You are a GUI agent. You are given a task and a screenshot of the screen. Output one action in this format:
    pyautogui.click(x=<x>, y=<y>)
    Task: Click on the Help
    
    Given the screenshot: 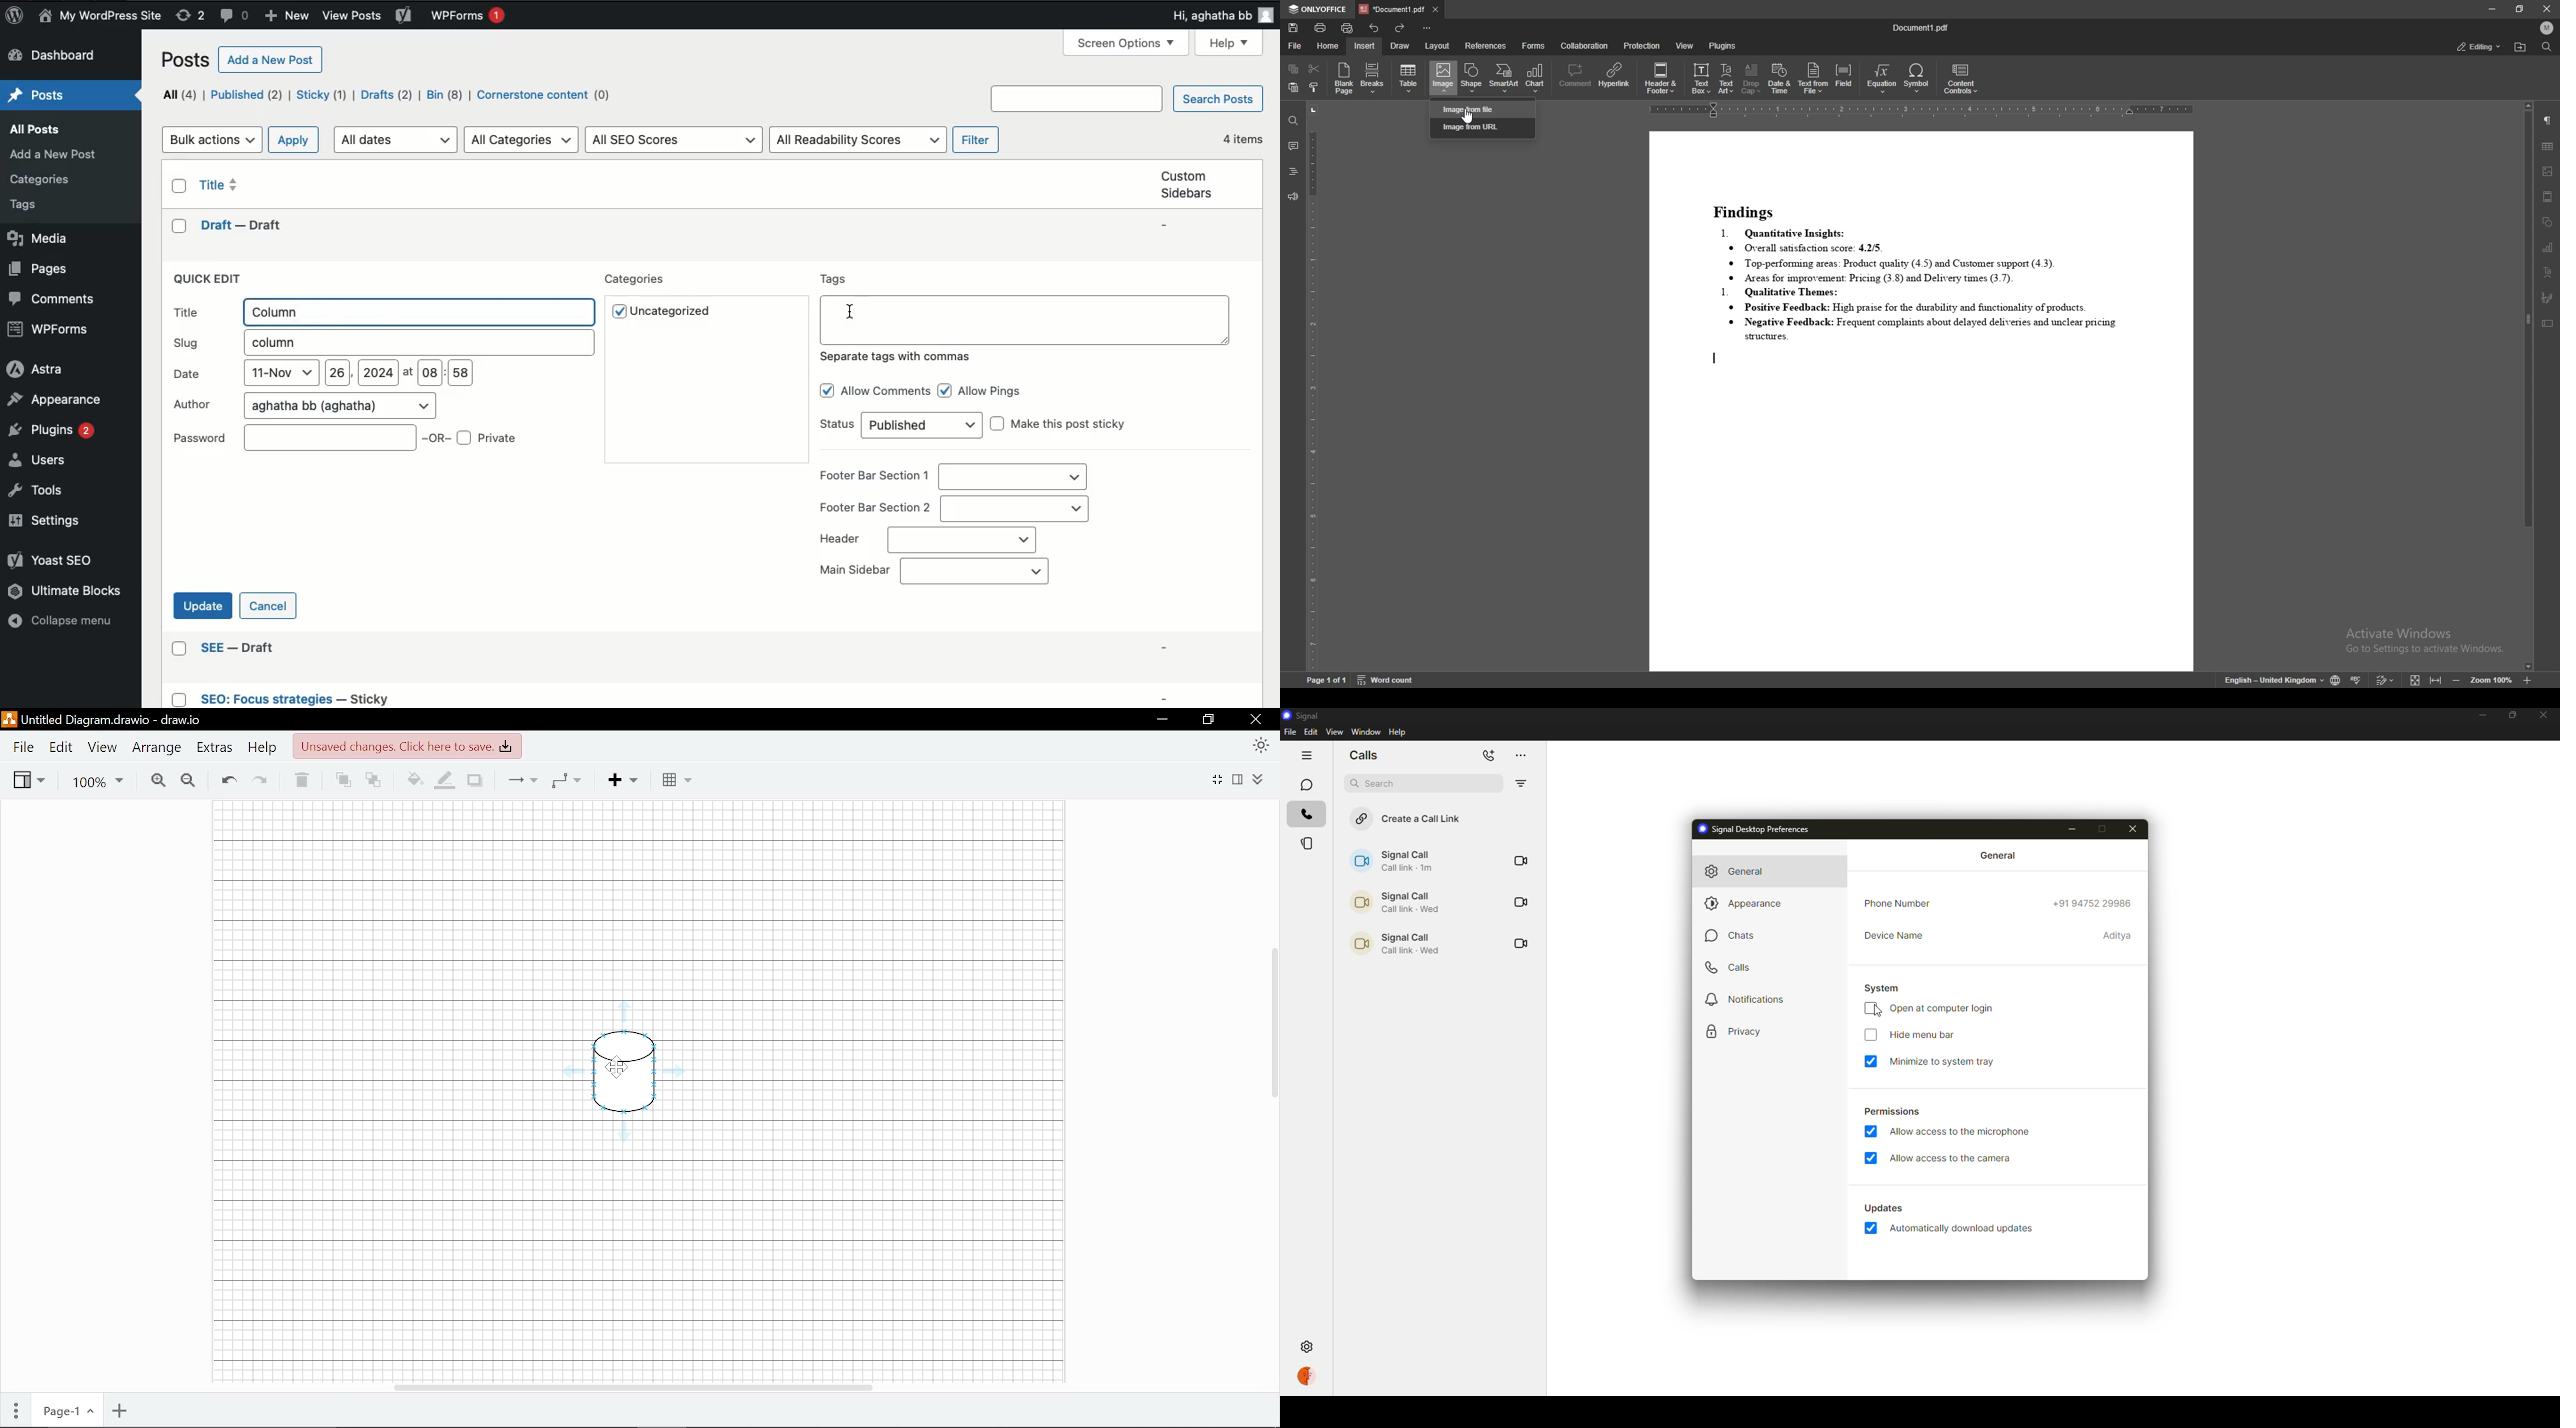 What is the action you would take?
    pyautogui.click(x=1228, y=44)
    